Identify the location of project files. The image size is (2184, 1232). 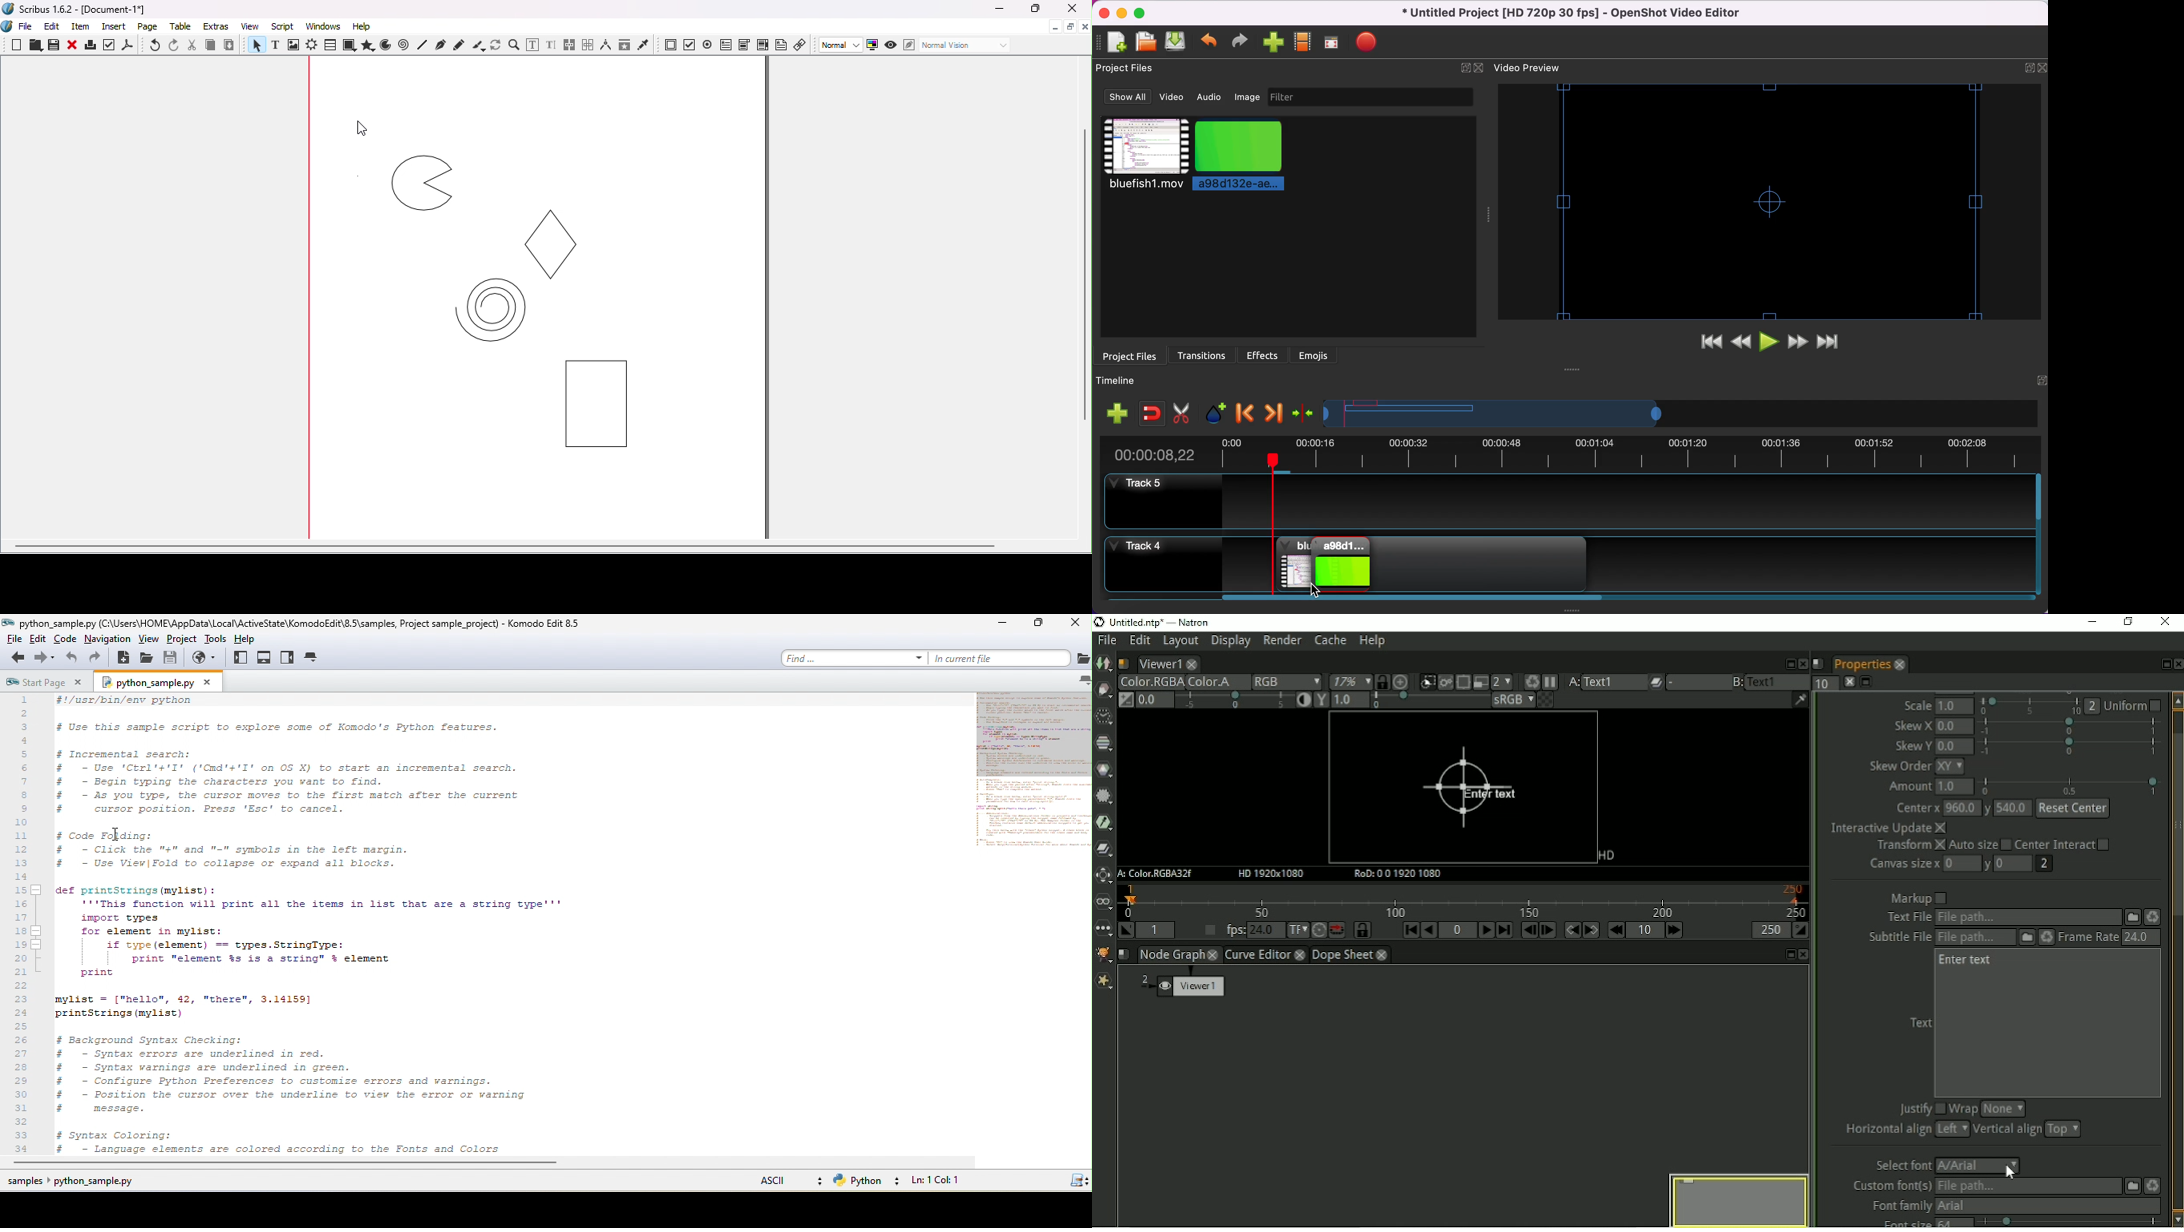
(1134, 355).